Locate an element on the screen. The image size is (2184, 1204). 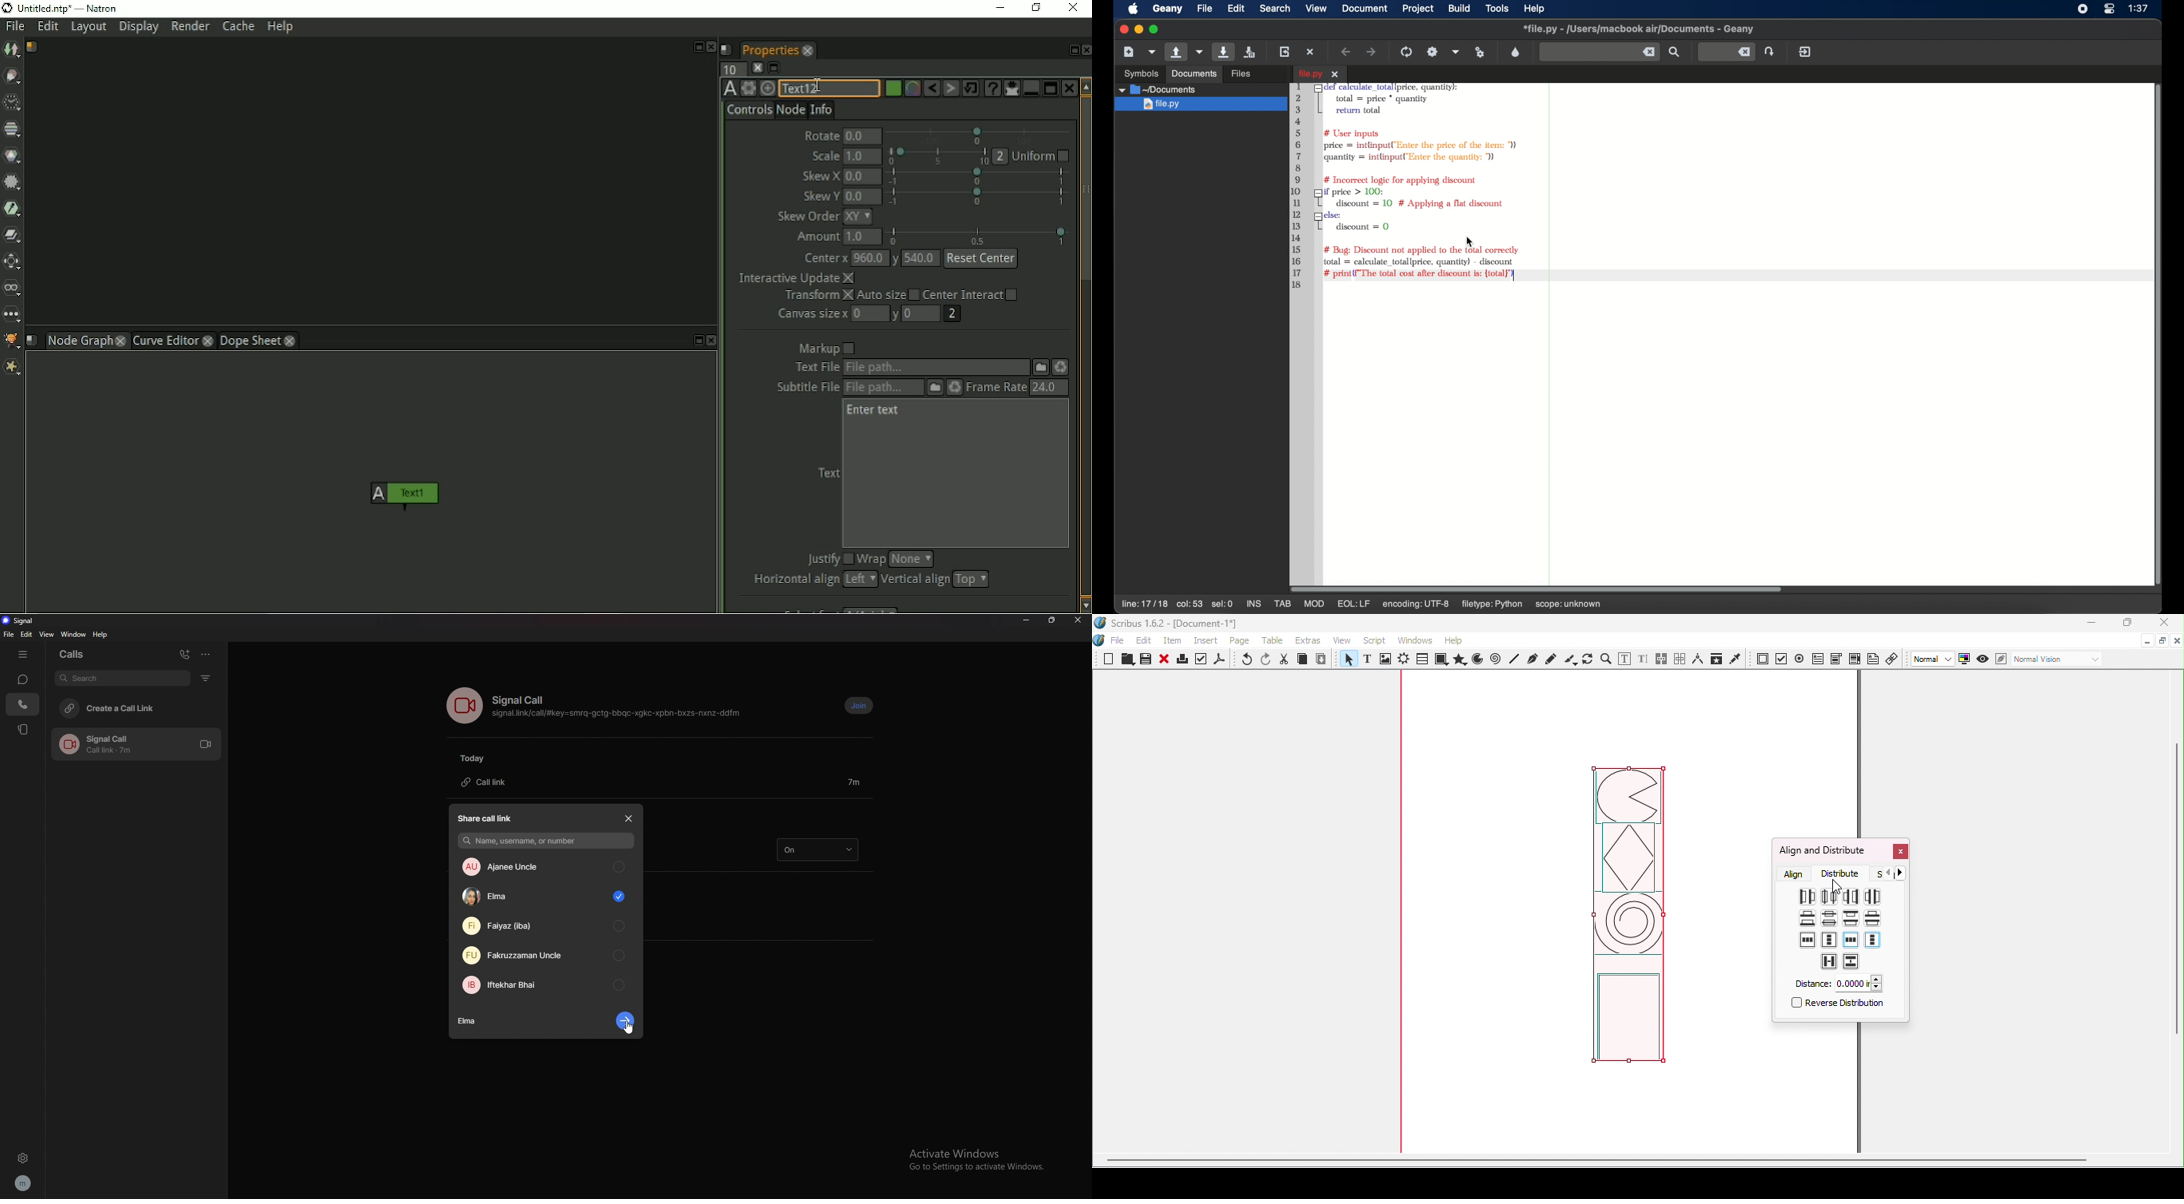
Script is located at coordinates (1377, 640).